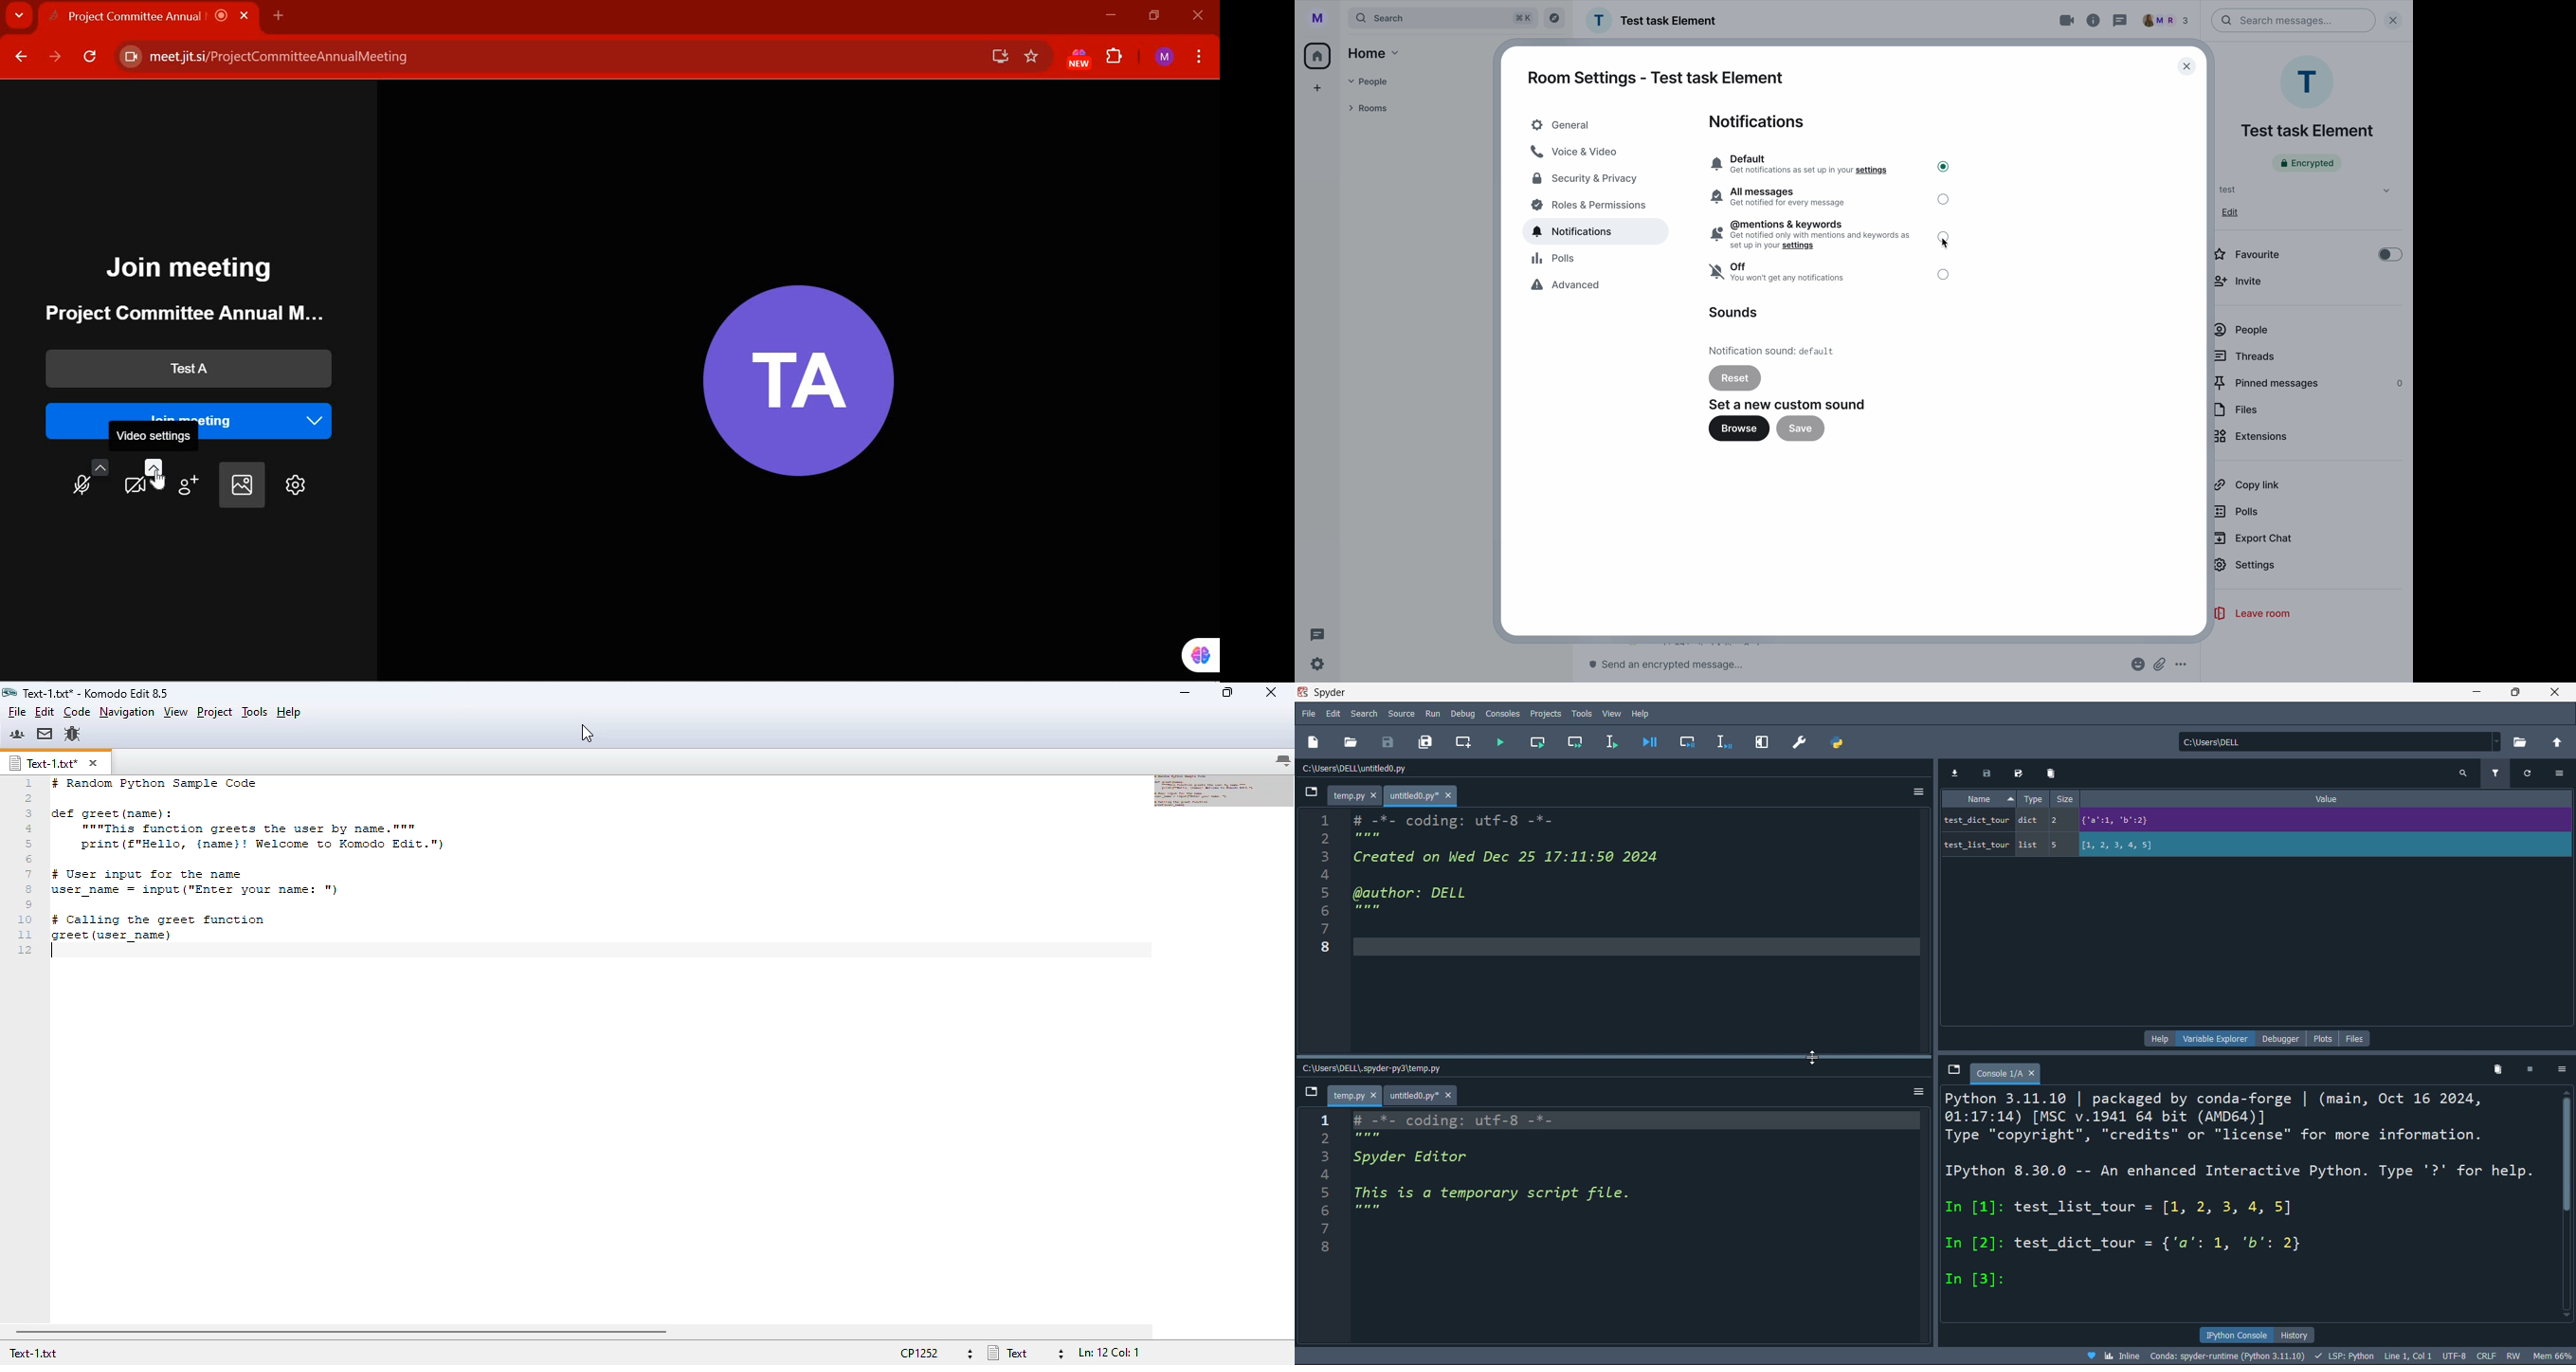  Describe the element at coordinates (1557, 259) in the screenshot. I see `polls` at that location.